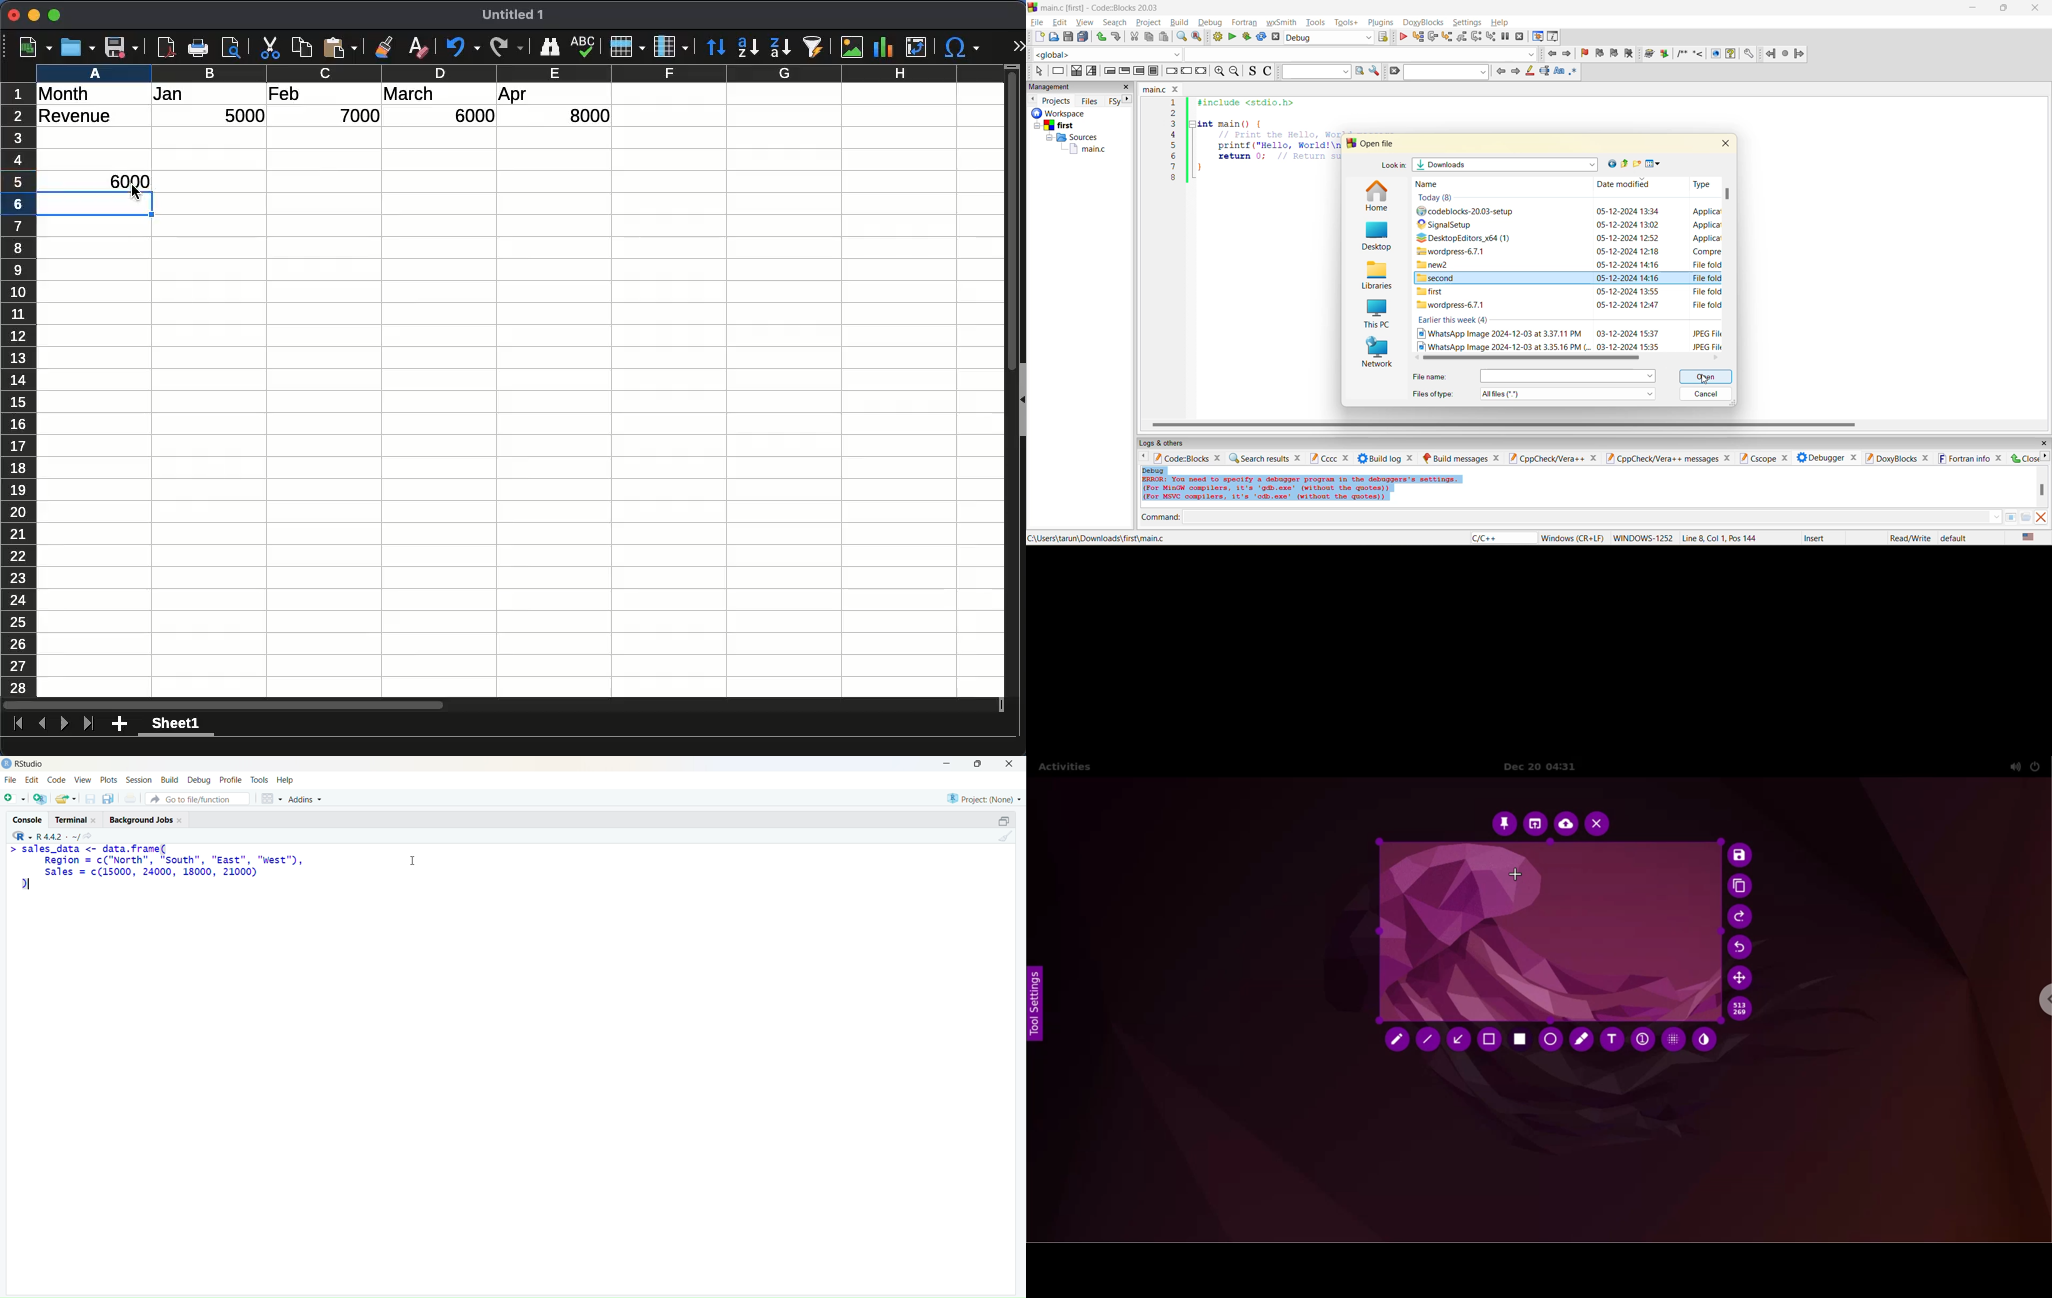  I want to click on ) RStudio, so click(27, 762).